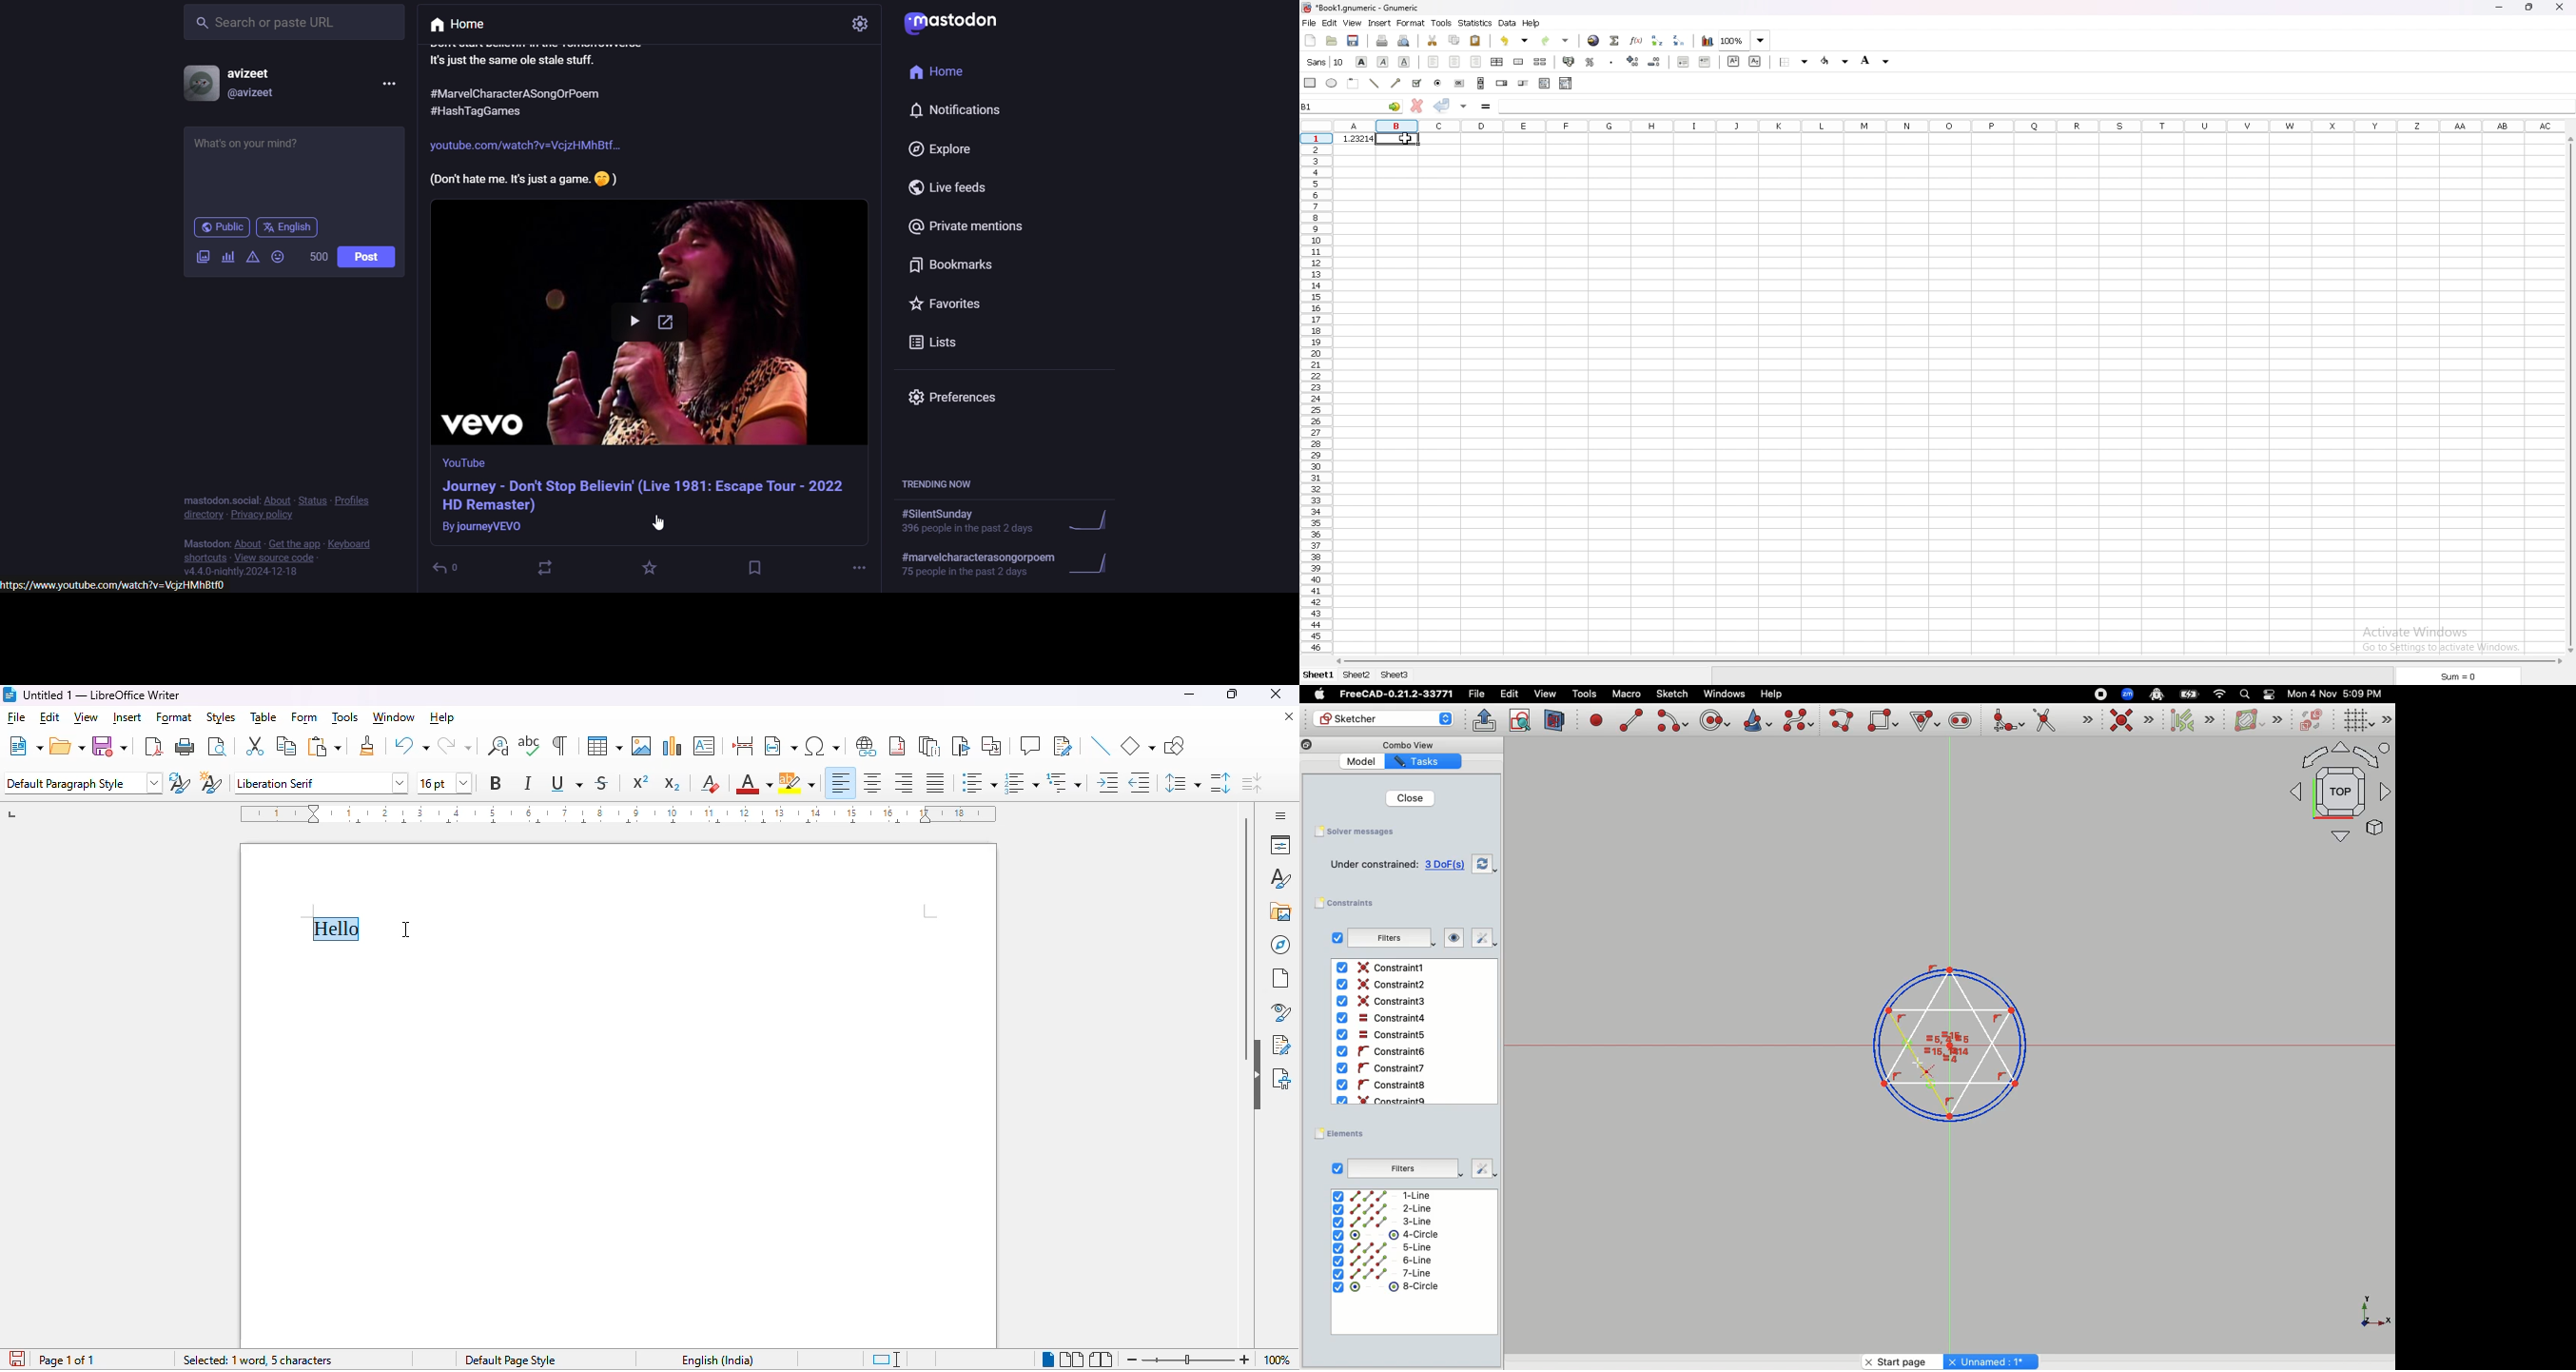  I want to click on file, so click(15, 717).